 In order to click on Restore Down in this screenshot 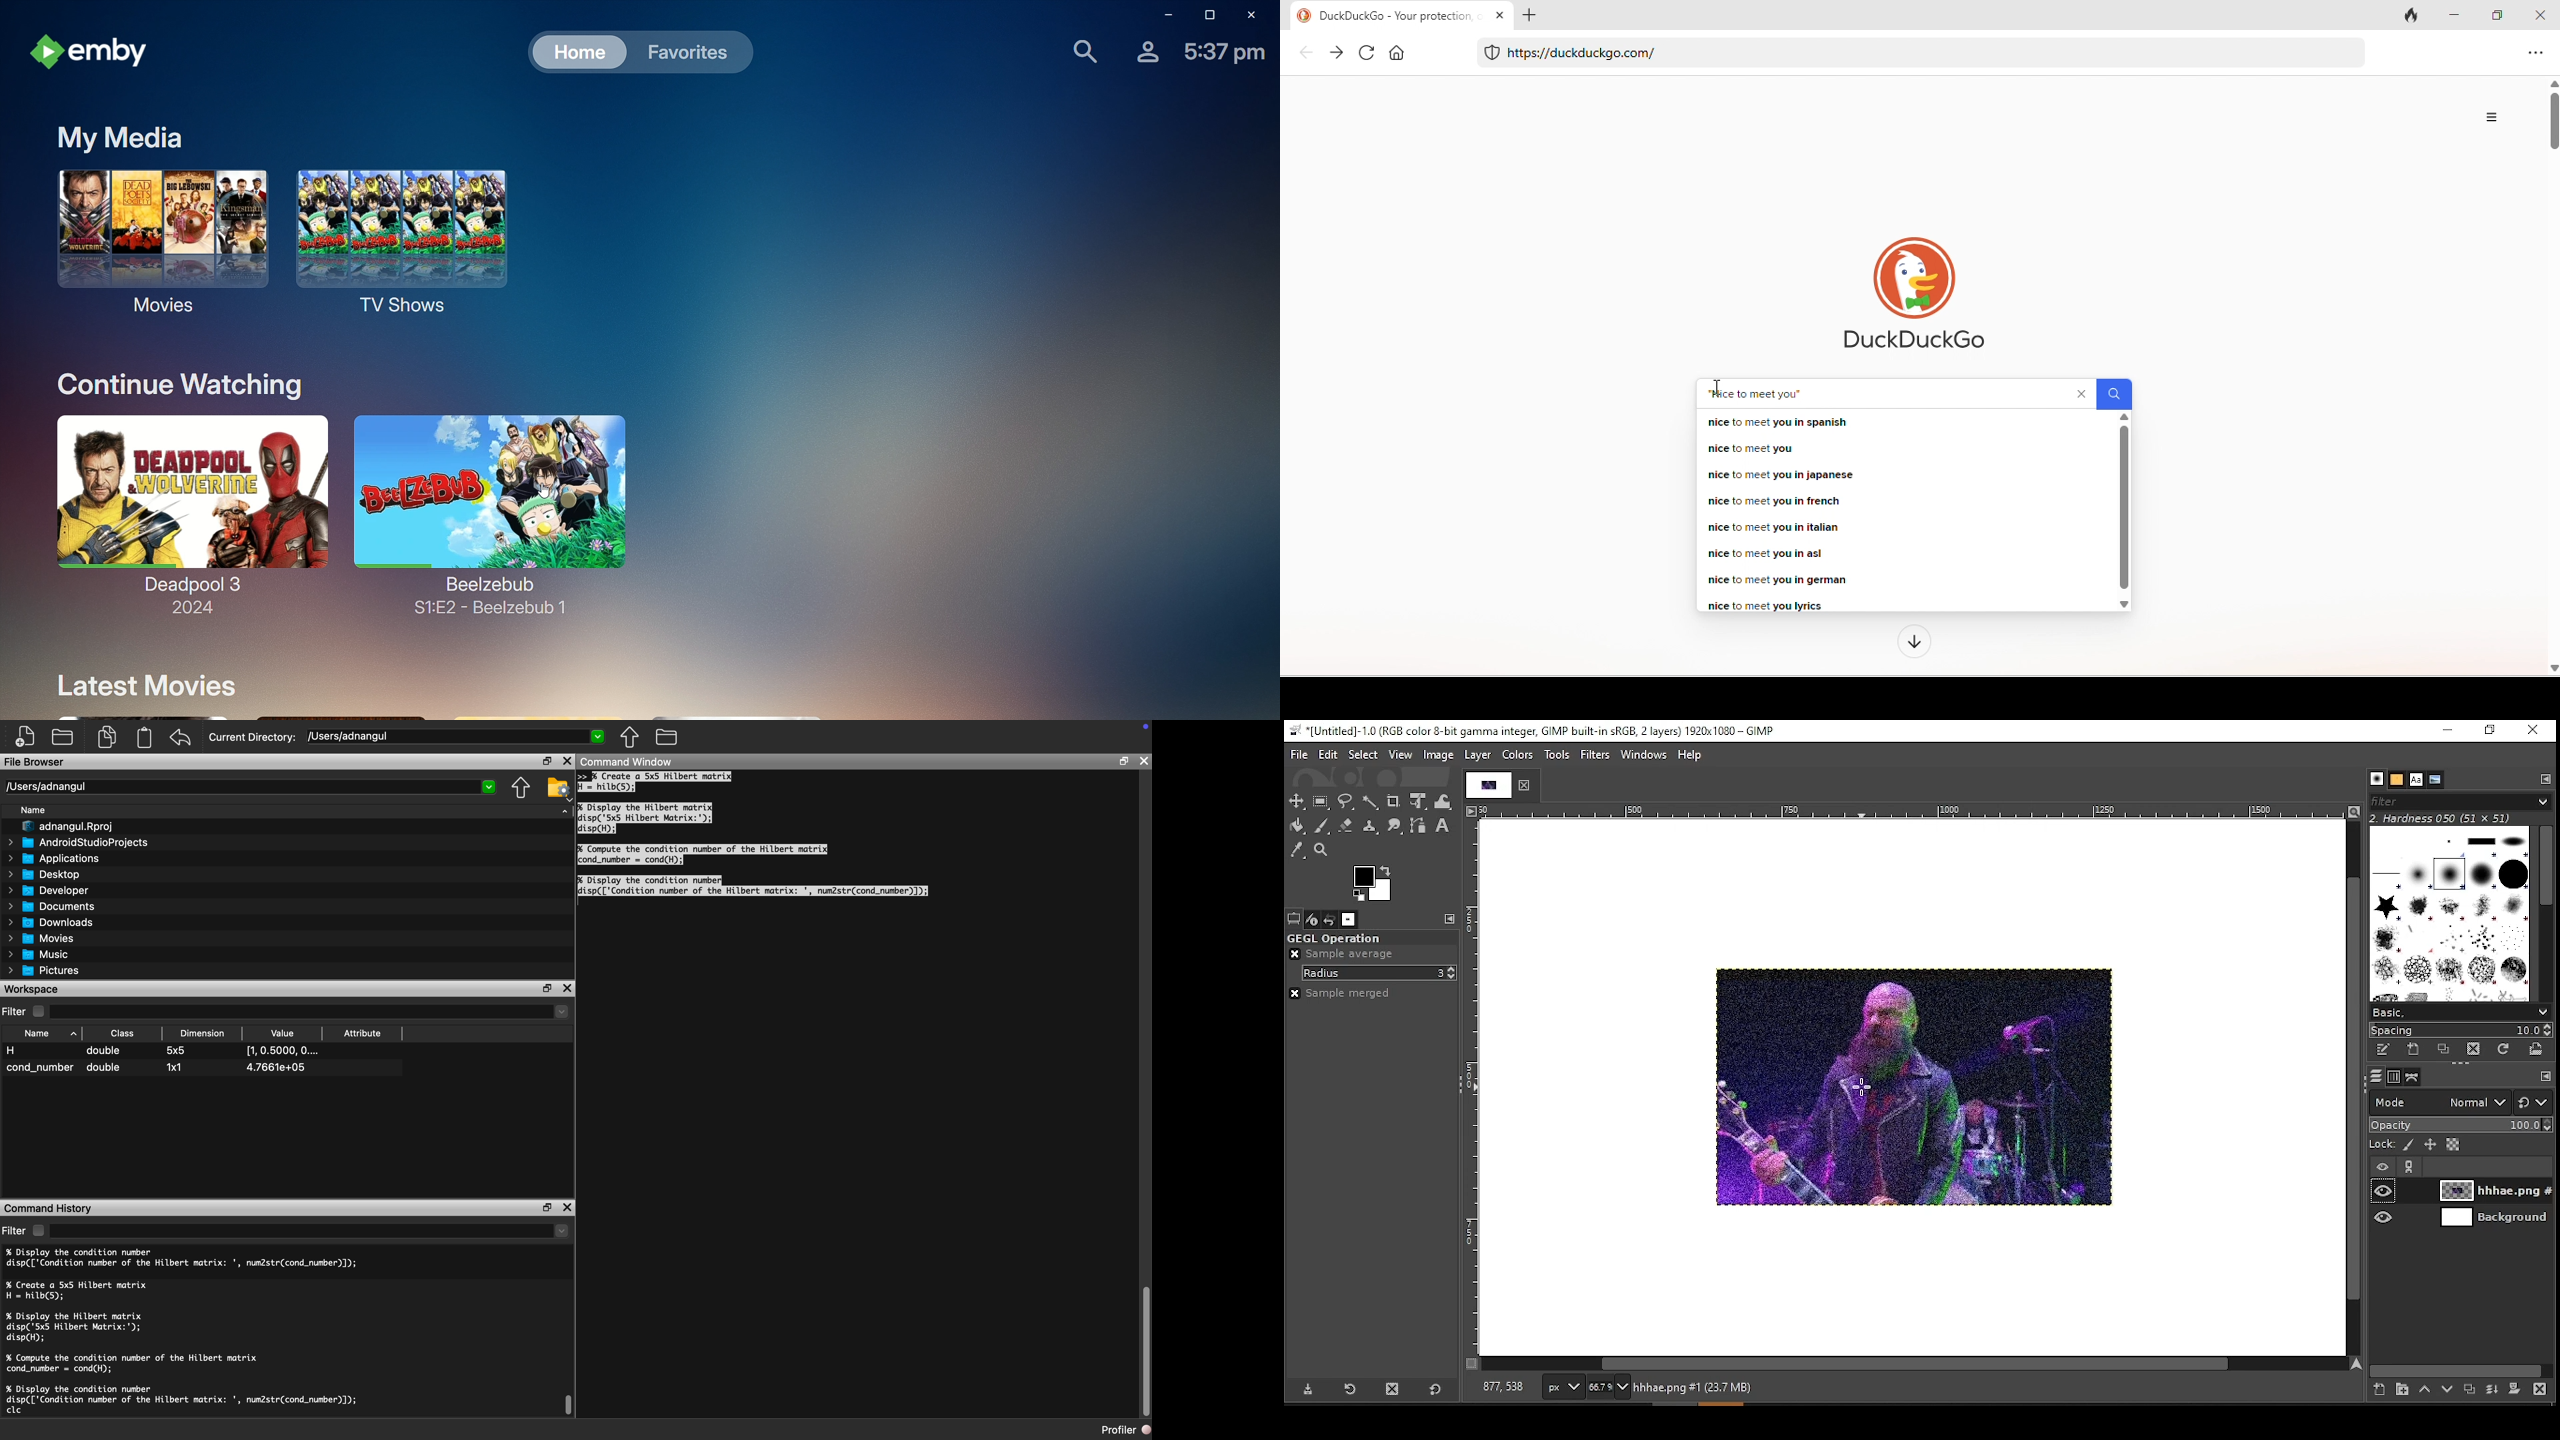, I will do `click(546, 761)`.